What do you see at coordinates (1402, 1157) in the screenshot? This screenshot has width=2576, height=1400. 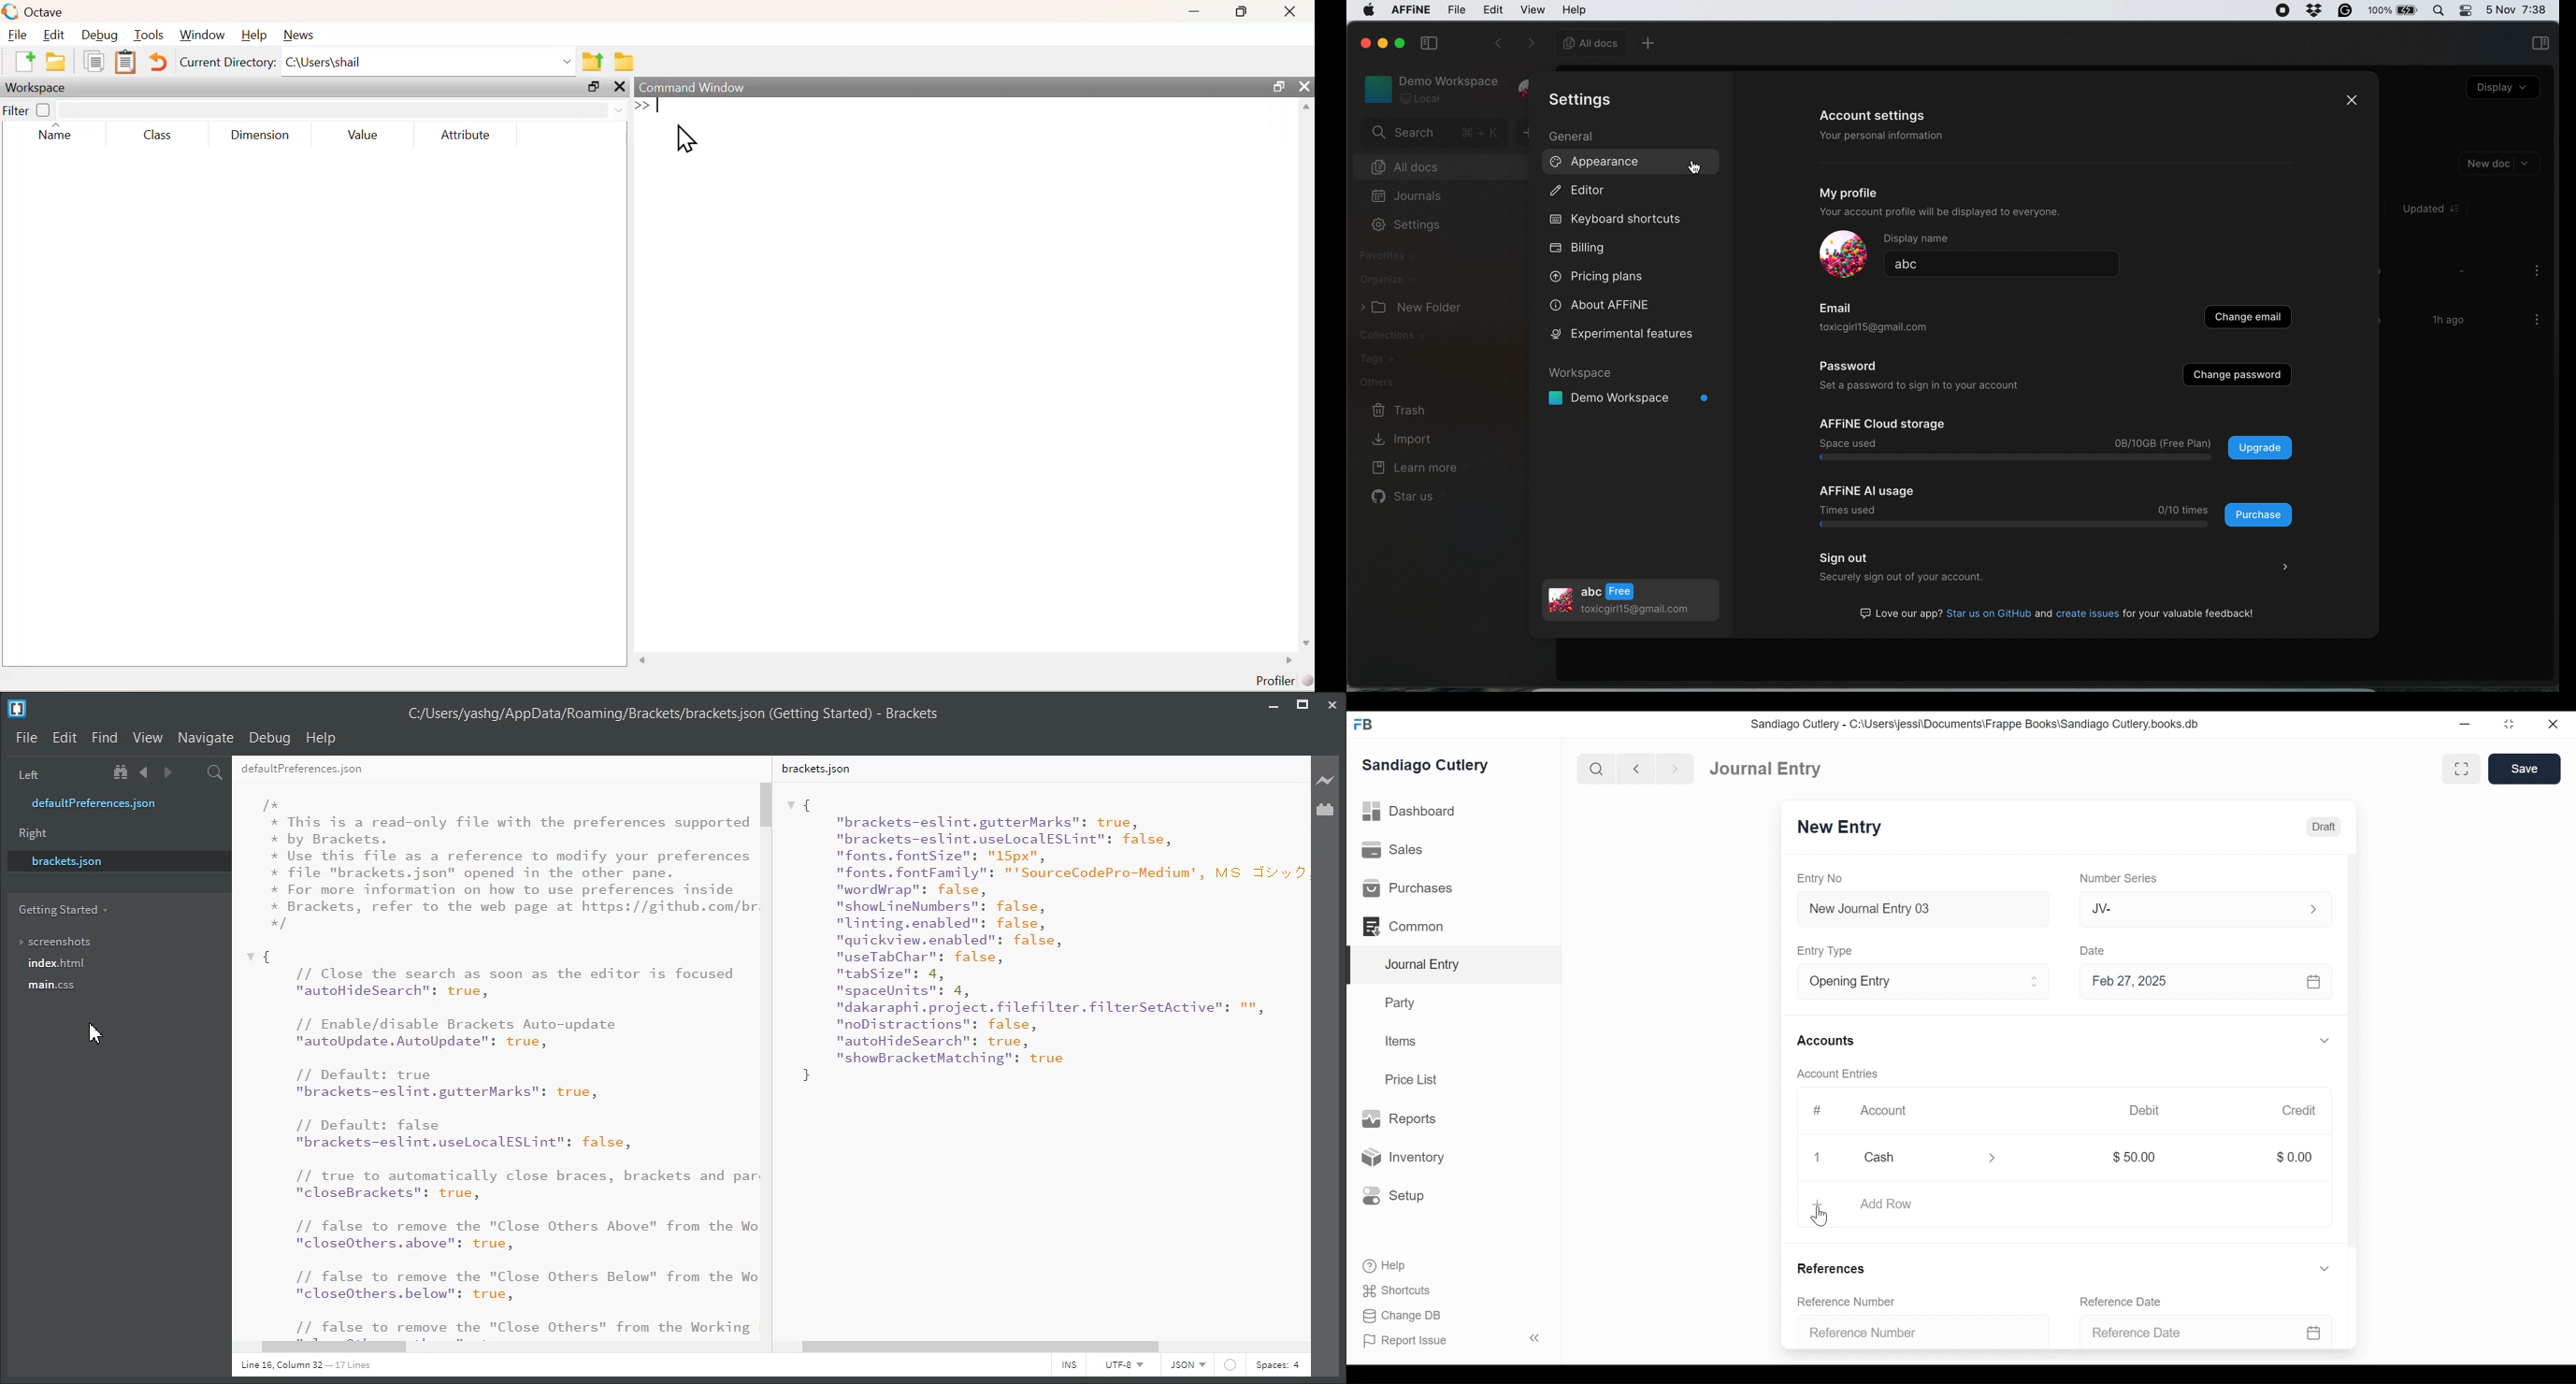 I see `Inventory` at bounding box center [1402, 1157].